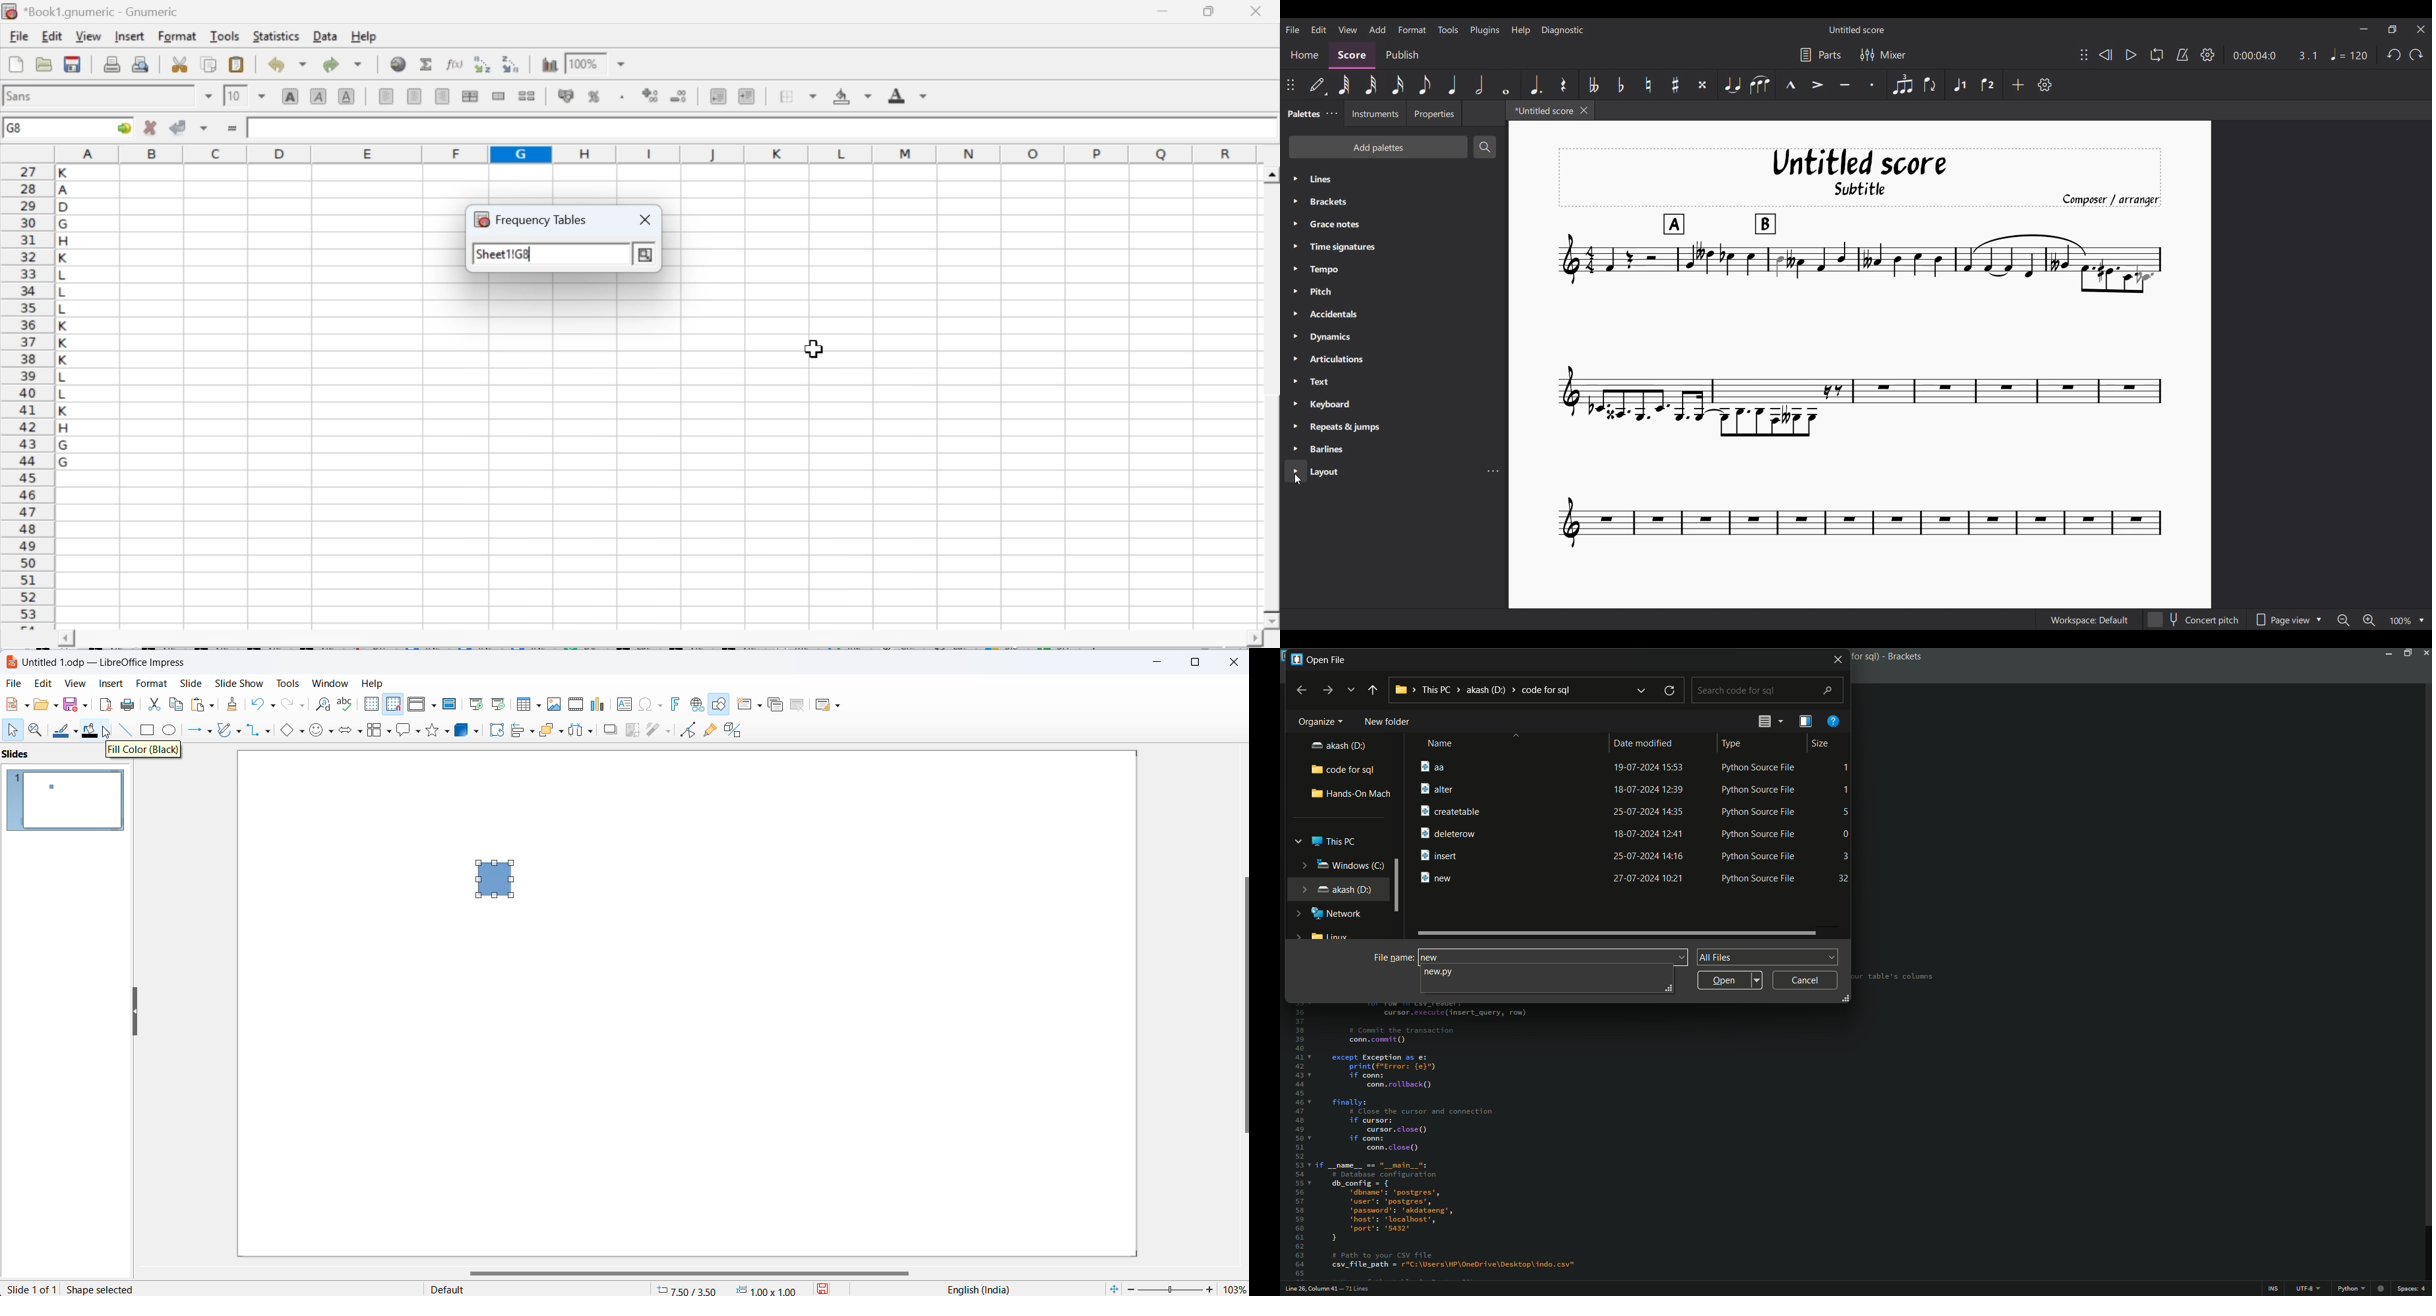 This screenshot has width=2436, height=1316. I want to click on Settings, so click(2208, 55).